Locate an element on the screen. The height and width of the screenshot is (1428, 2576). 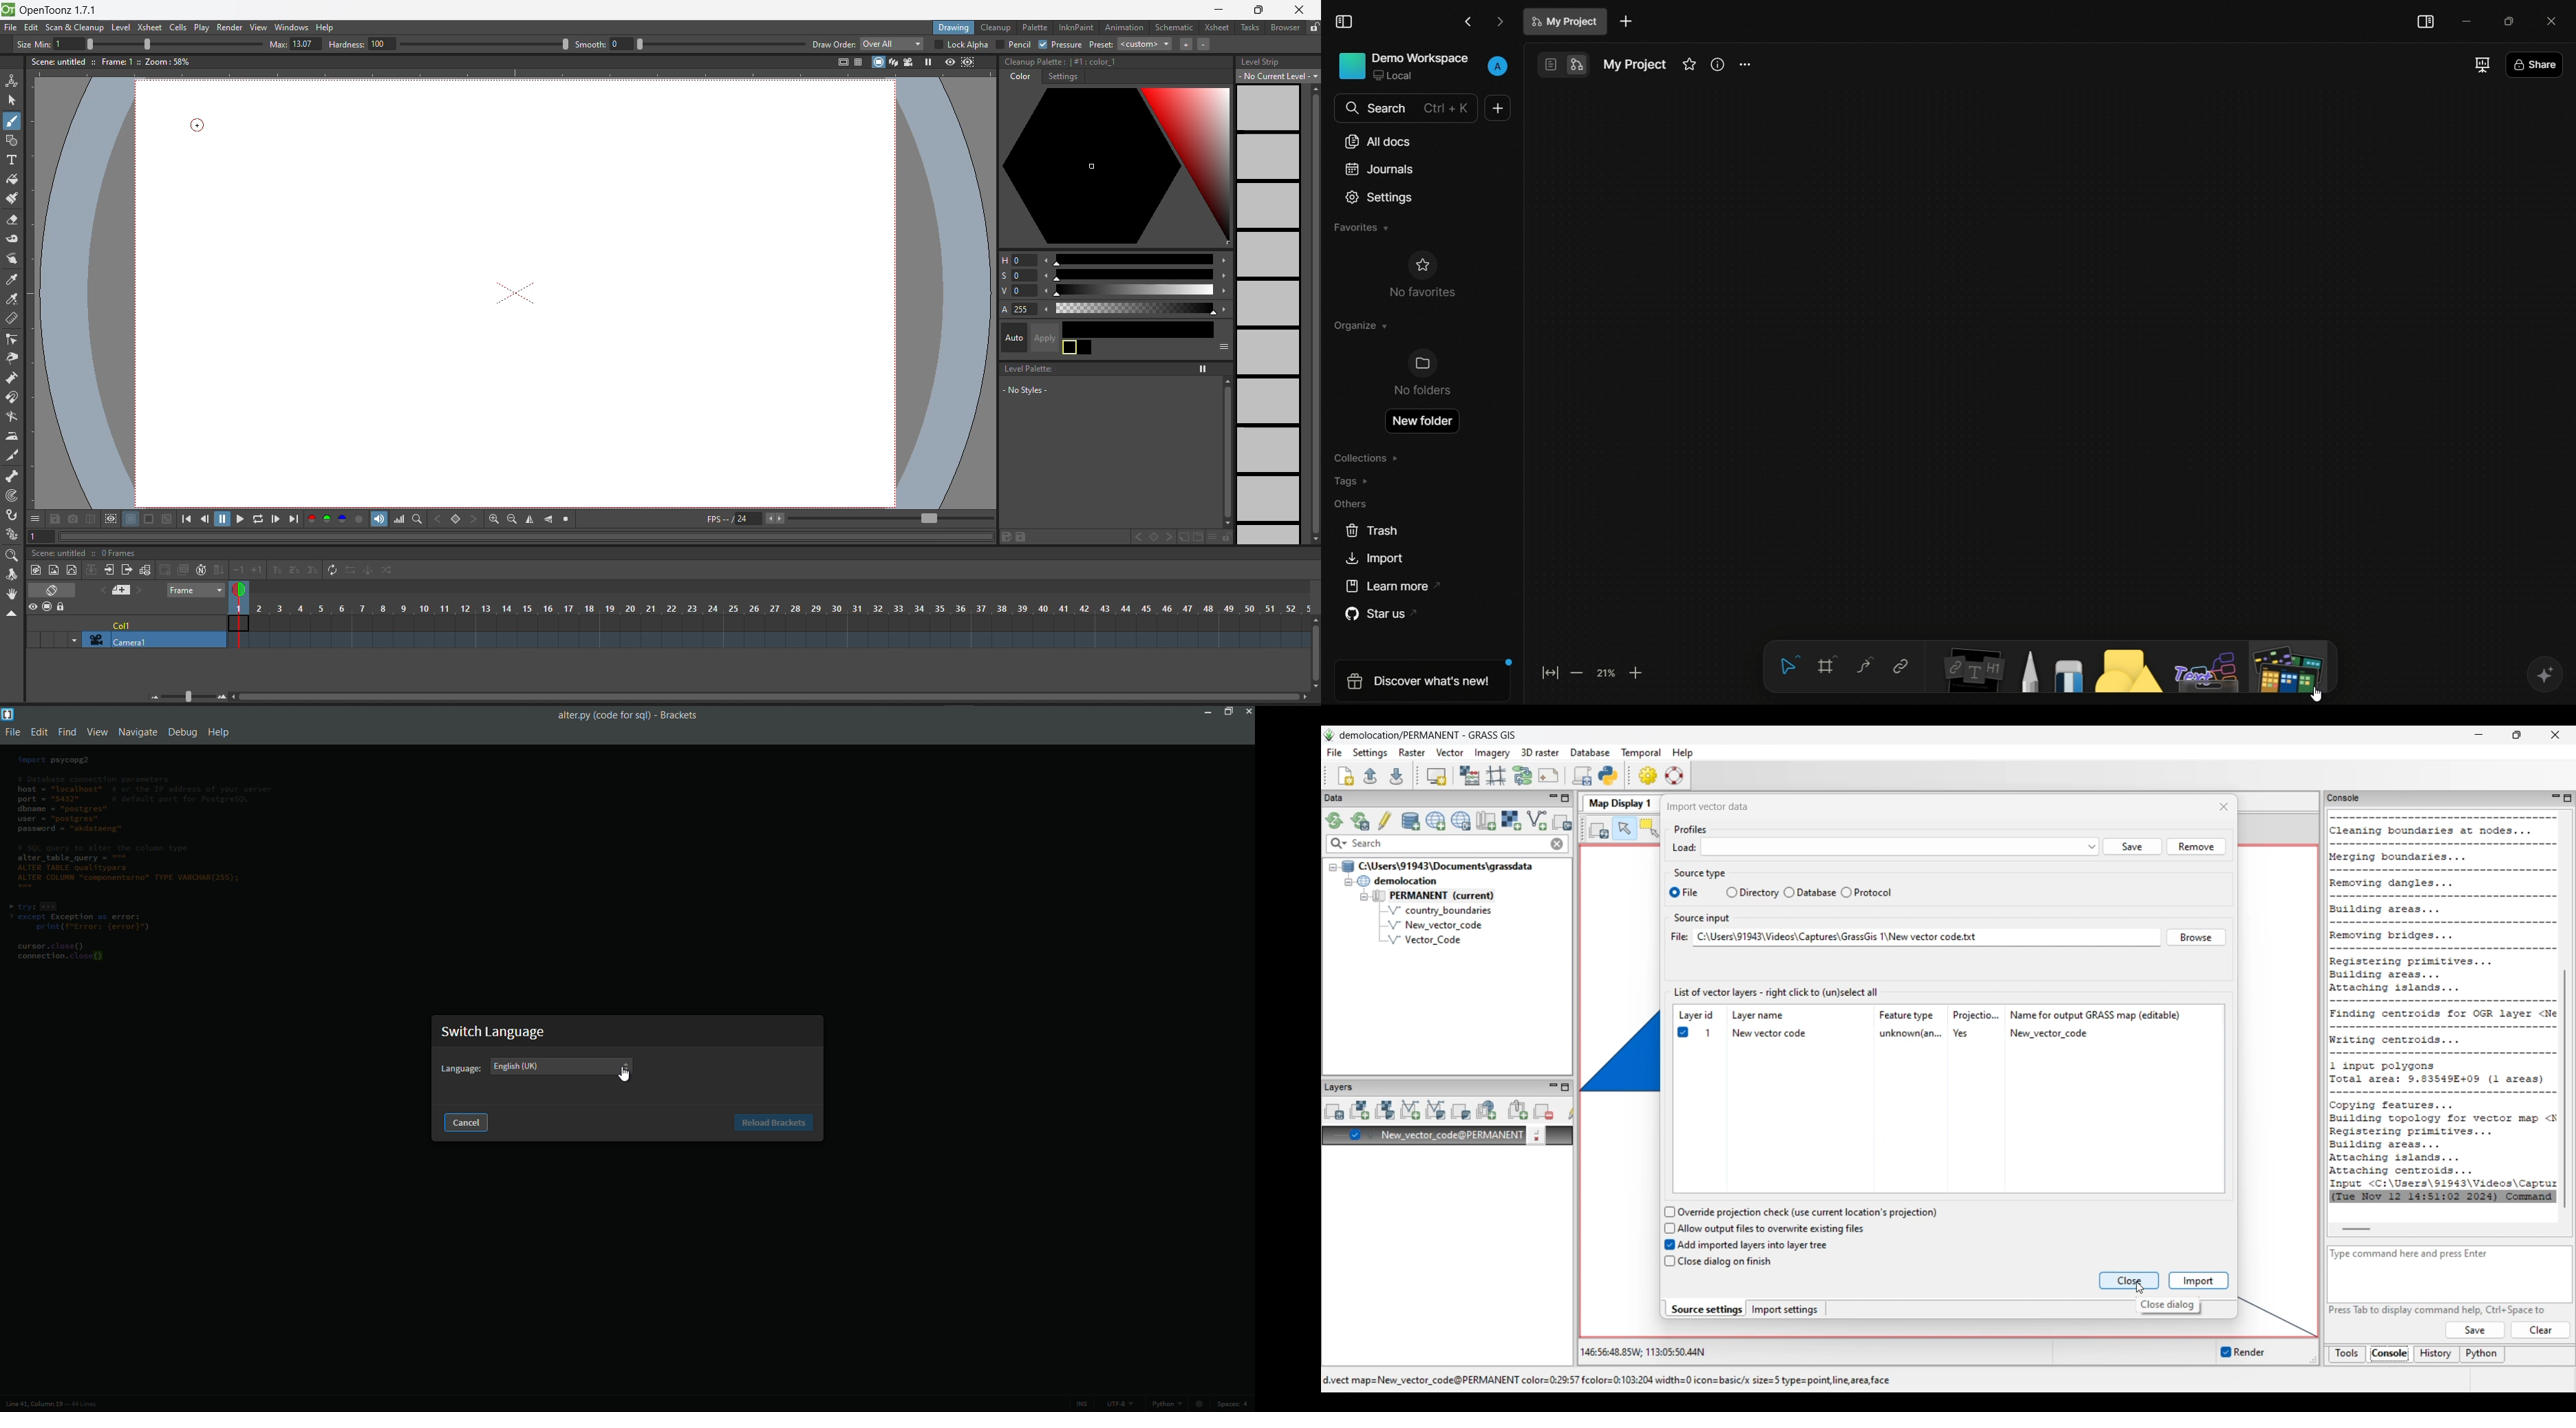
camera stand view is located at coordinates (874, 61).